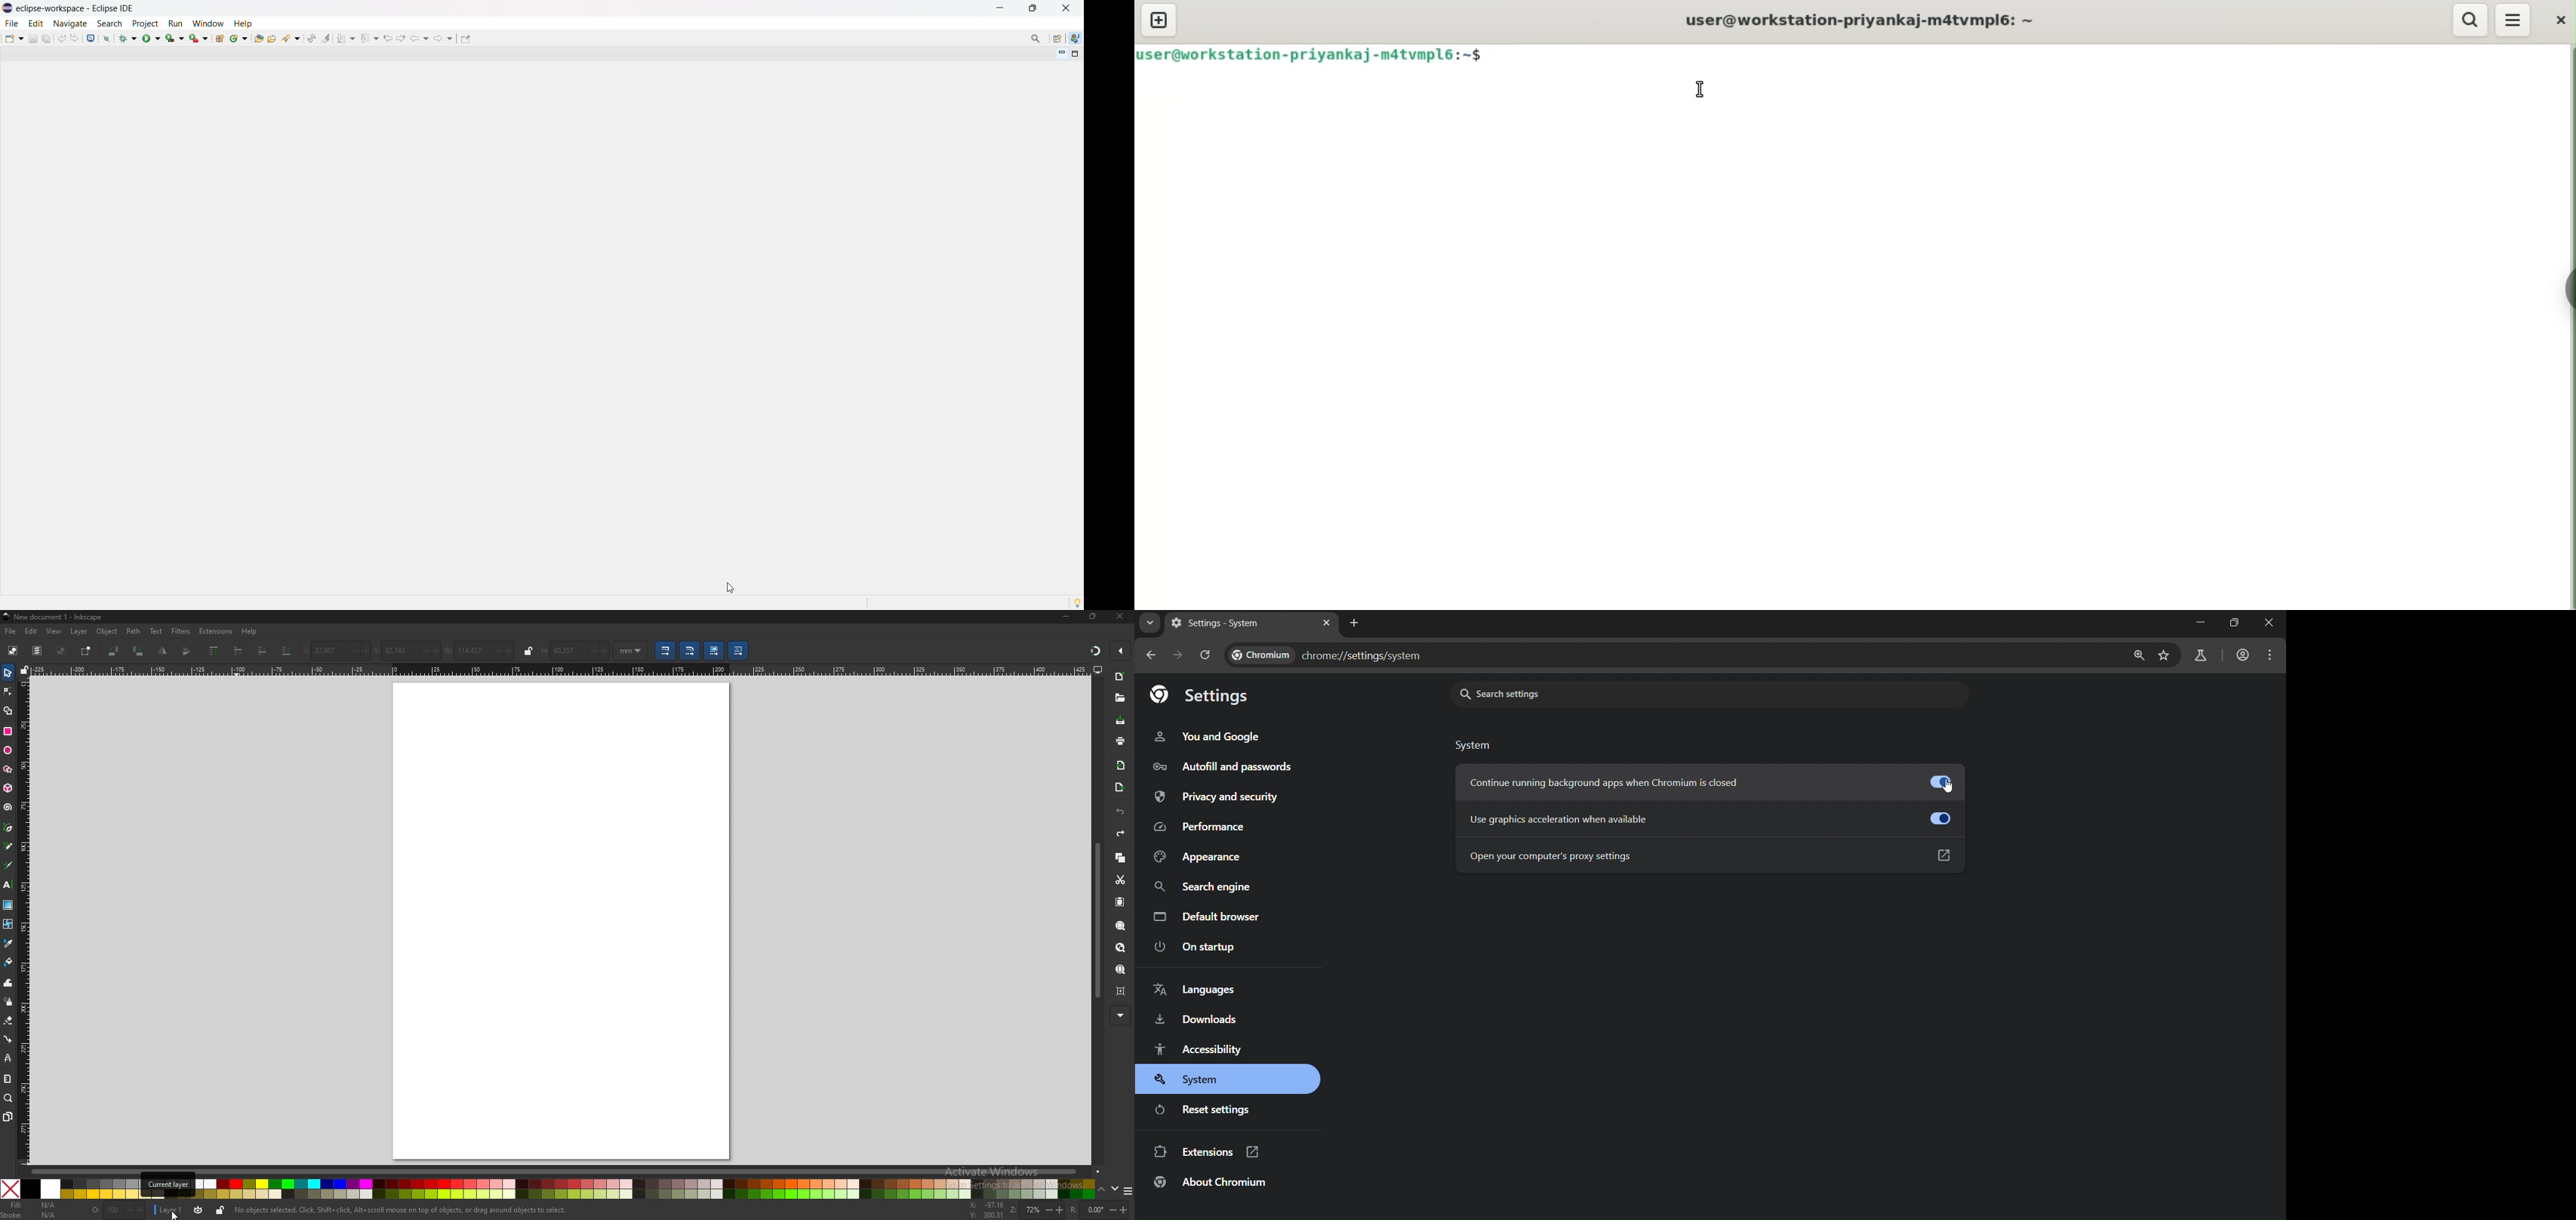 The width and height of the screenshot is (2576, 1232). I want to click on new tab, so click(1355, 623).